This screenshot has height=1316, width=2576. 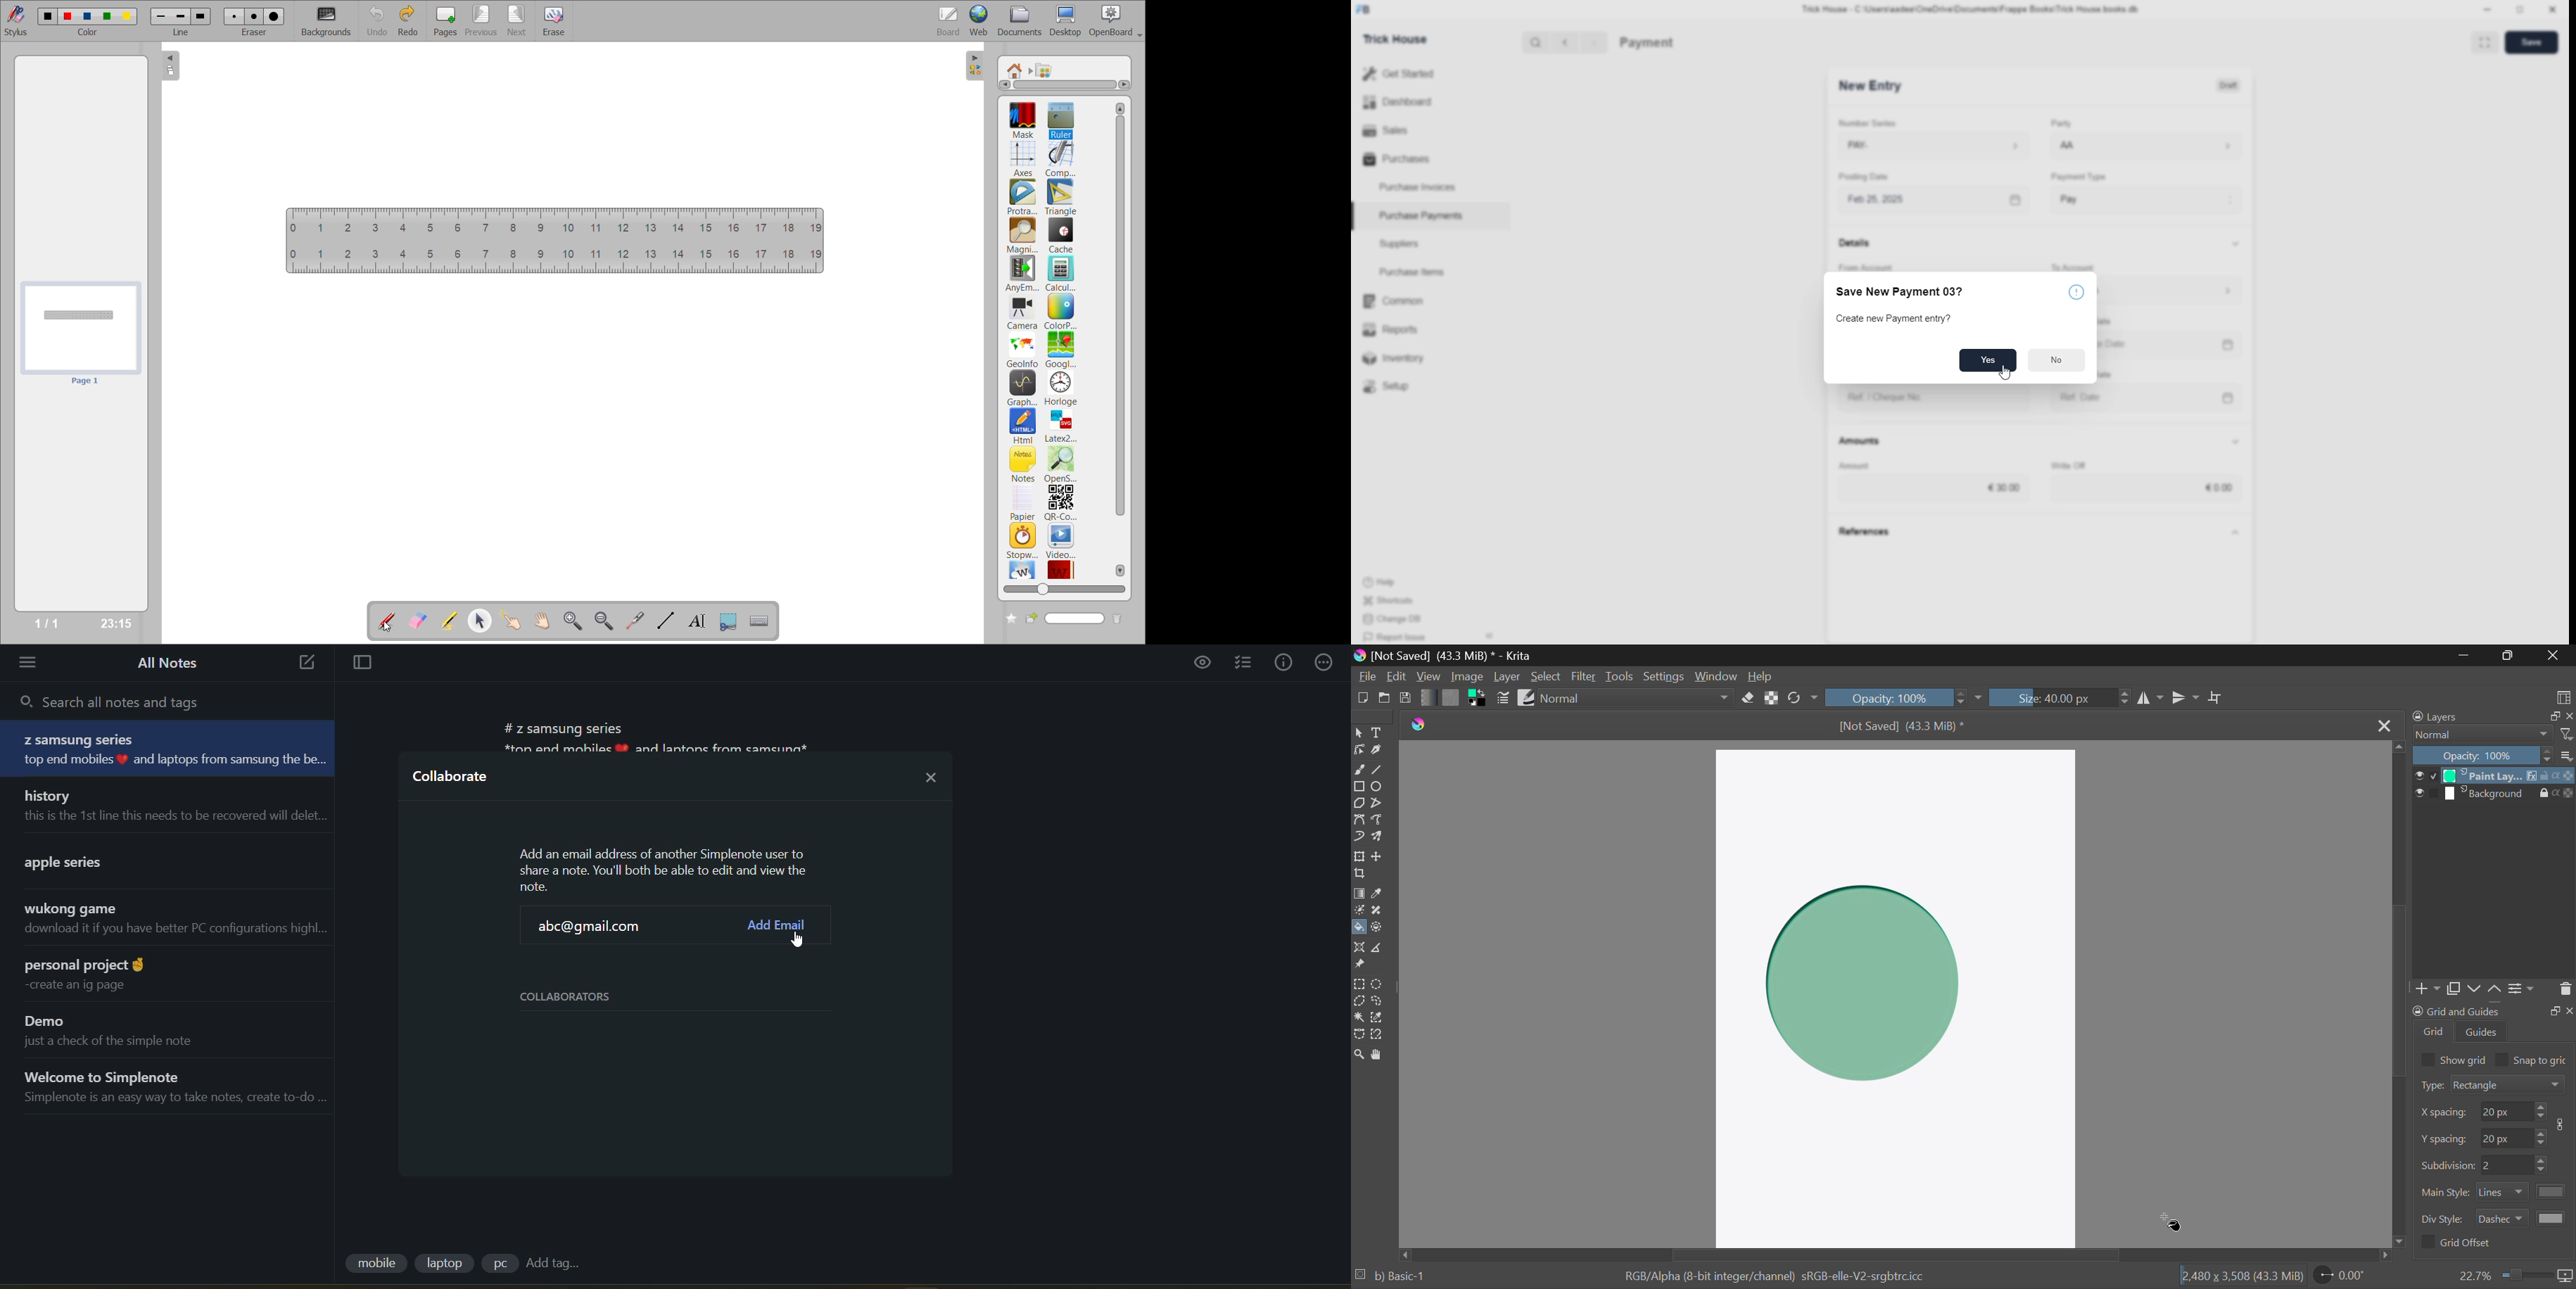 What do you see at coordinates (1359, 1272) in the screenshot?
I see `loading` at bounding box center [1359, 1272].